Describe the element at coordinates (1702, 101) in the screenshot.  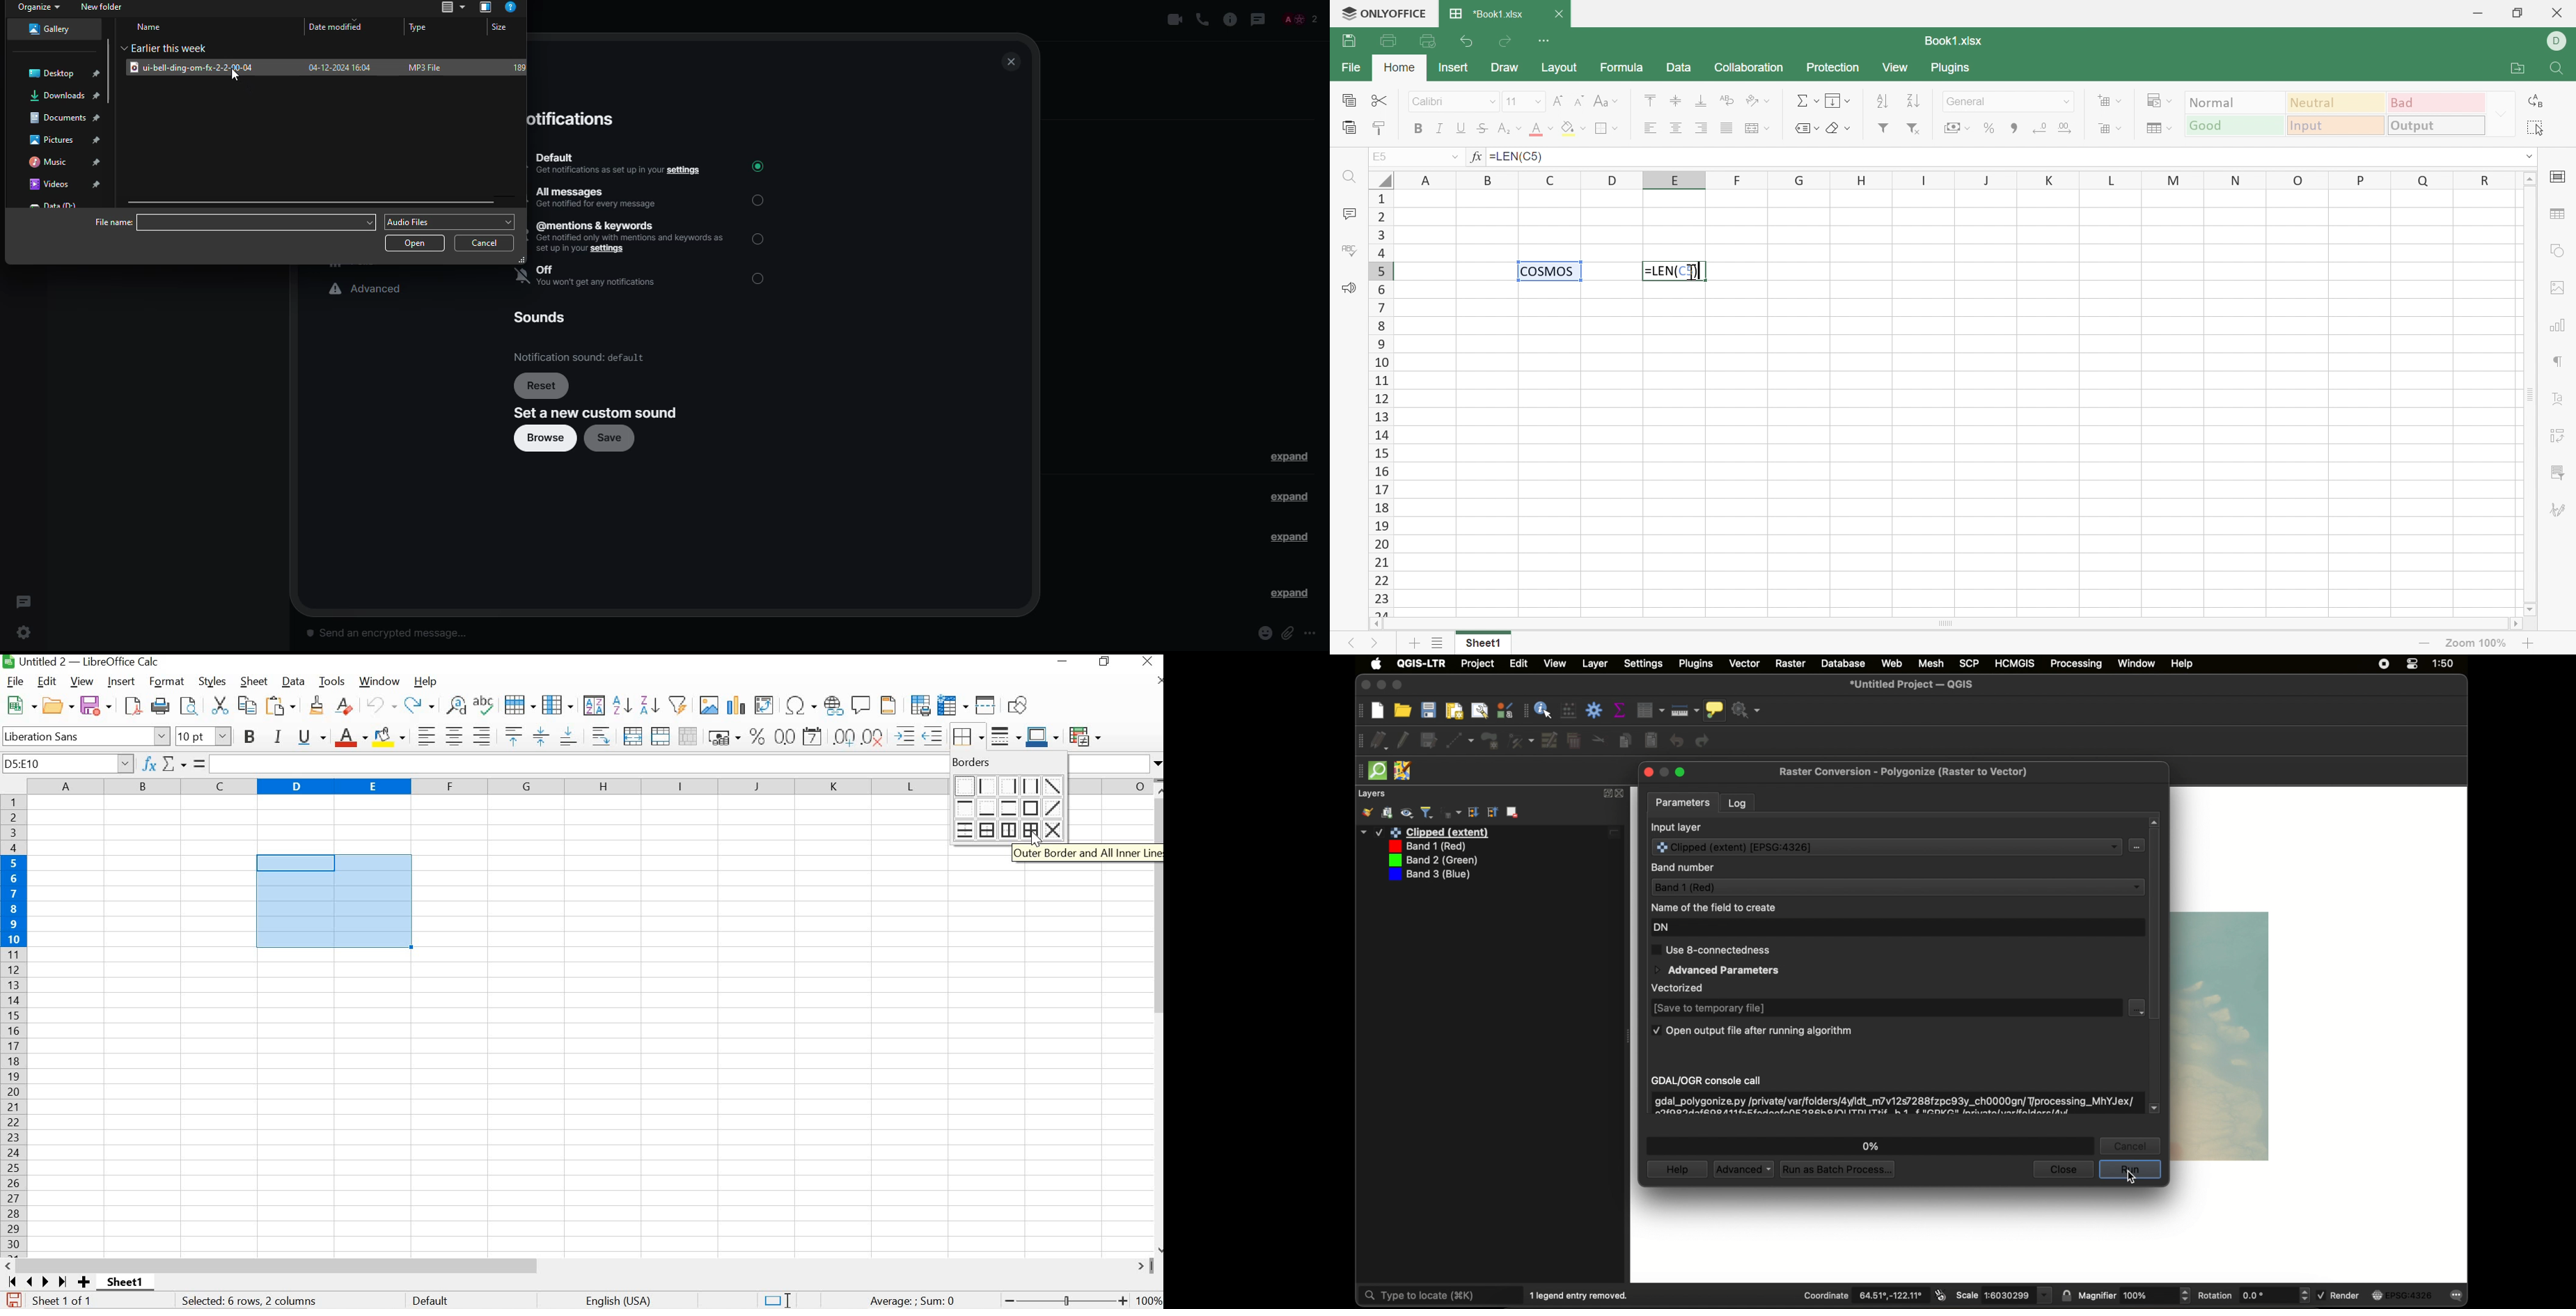
I see `Align bottom` at that location.